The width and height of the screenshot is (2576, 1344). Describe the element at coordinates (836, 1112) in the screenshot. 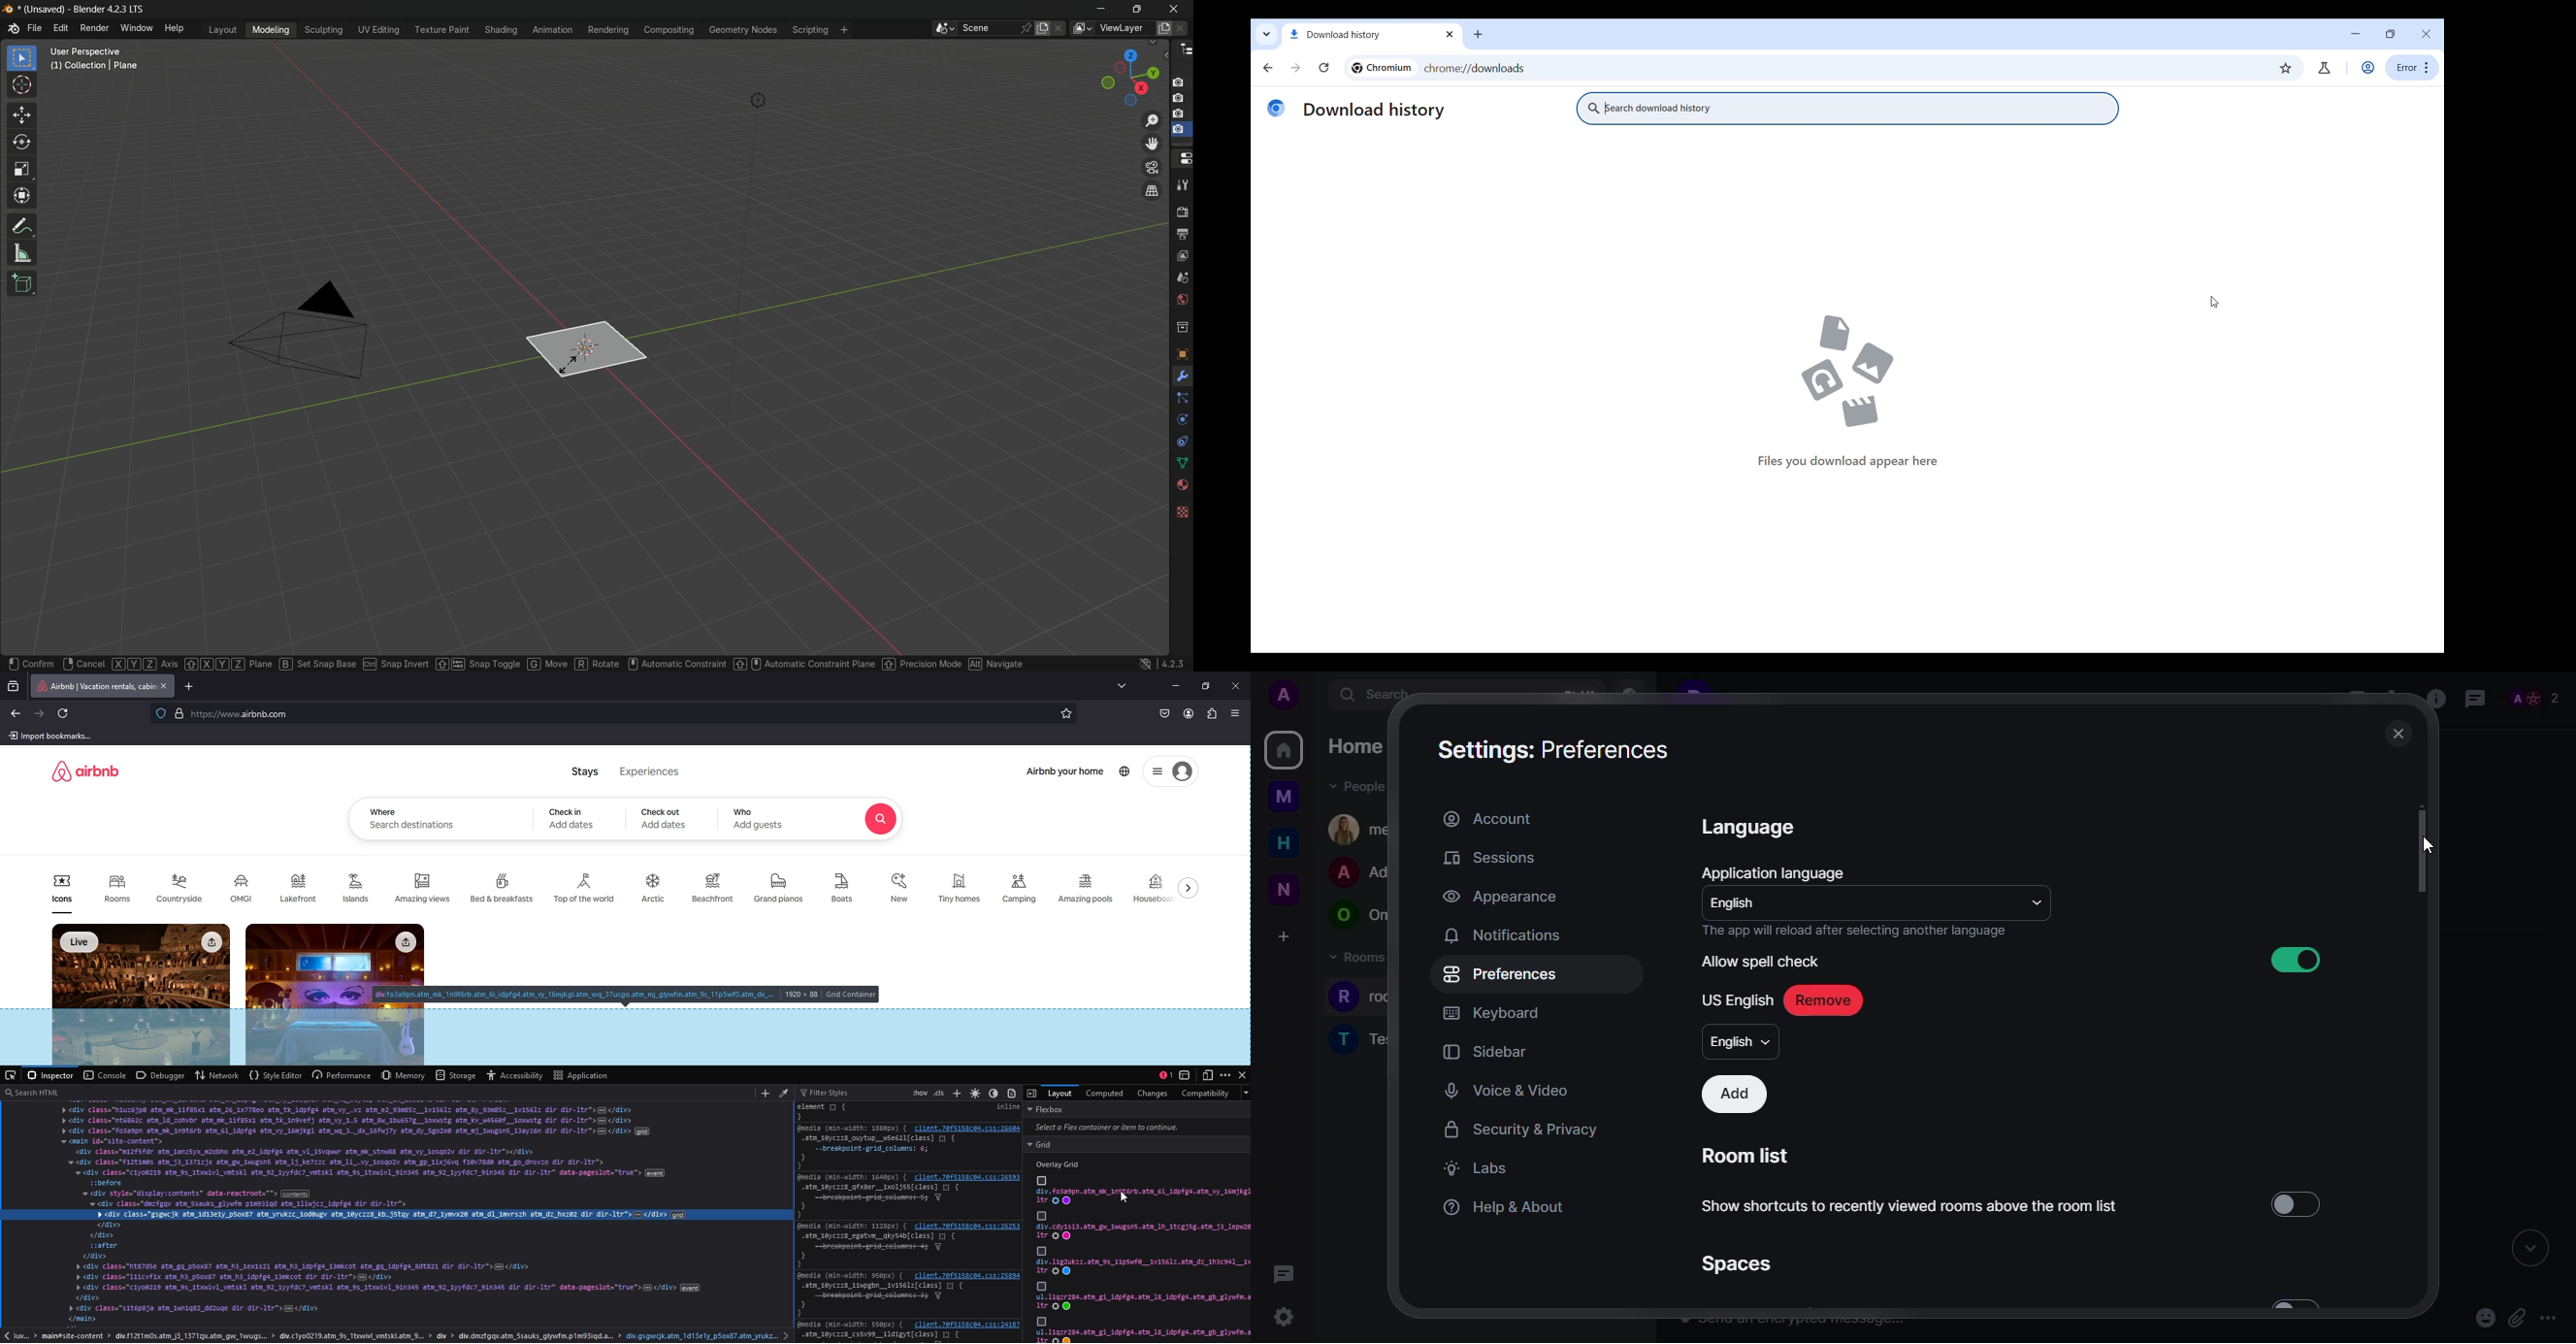

I see `elements` at that location.